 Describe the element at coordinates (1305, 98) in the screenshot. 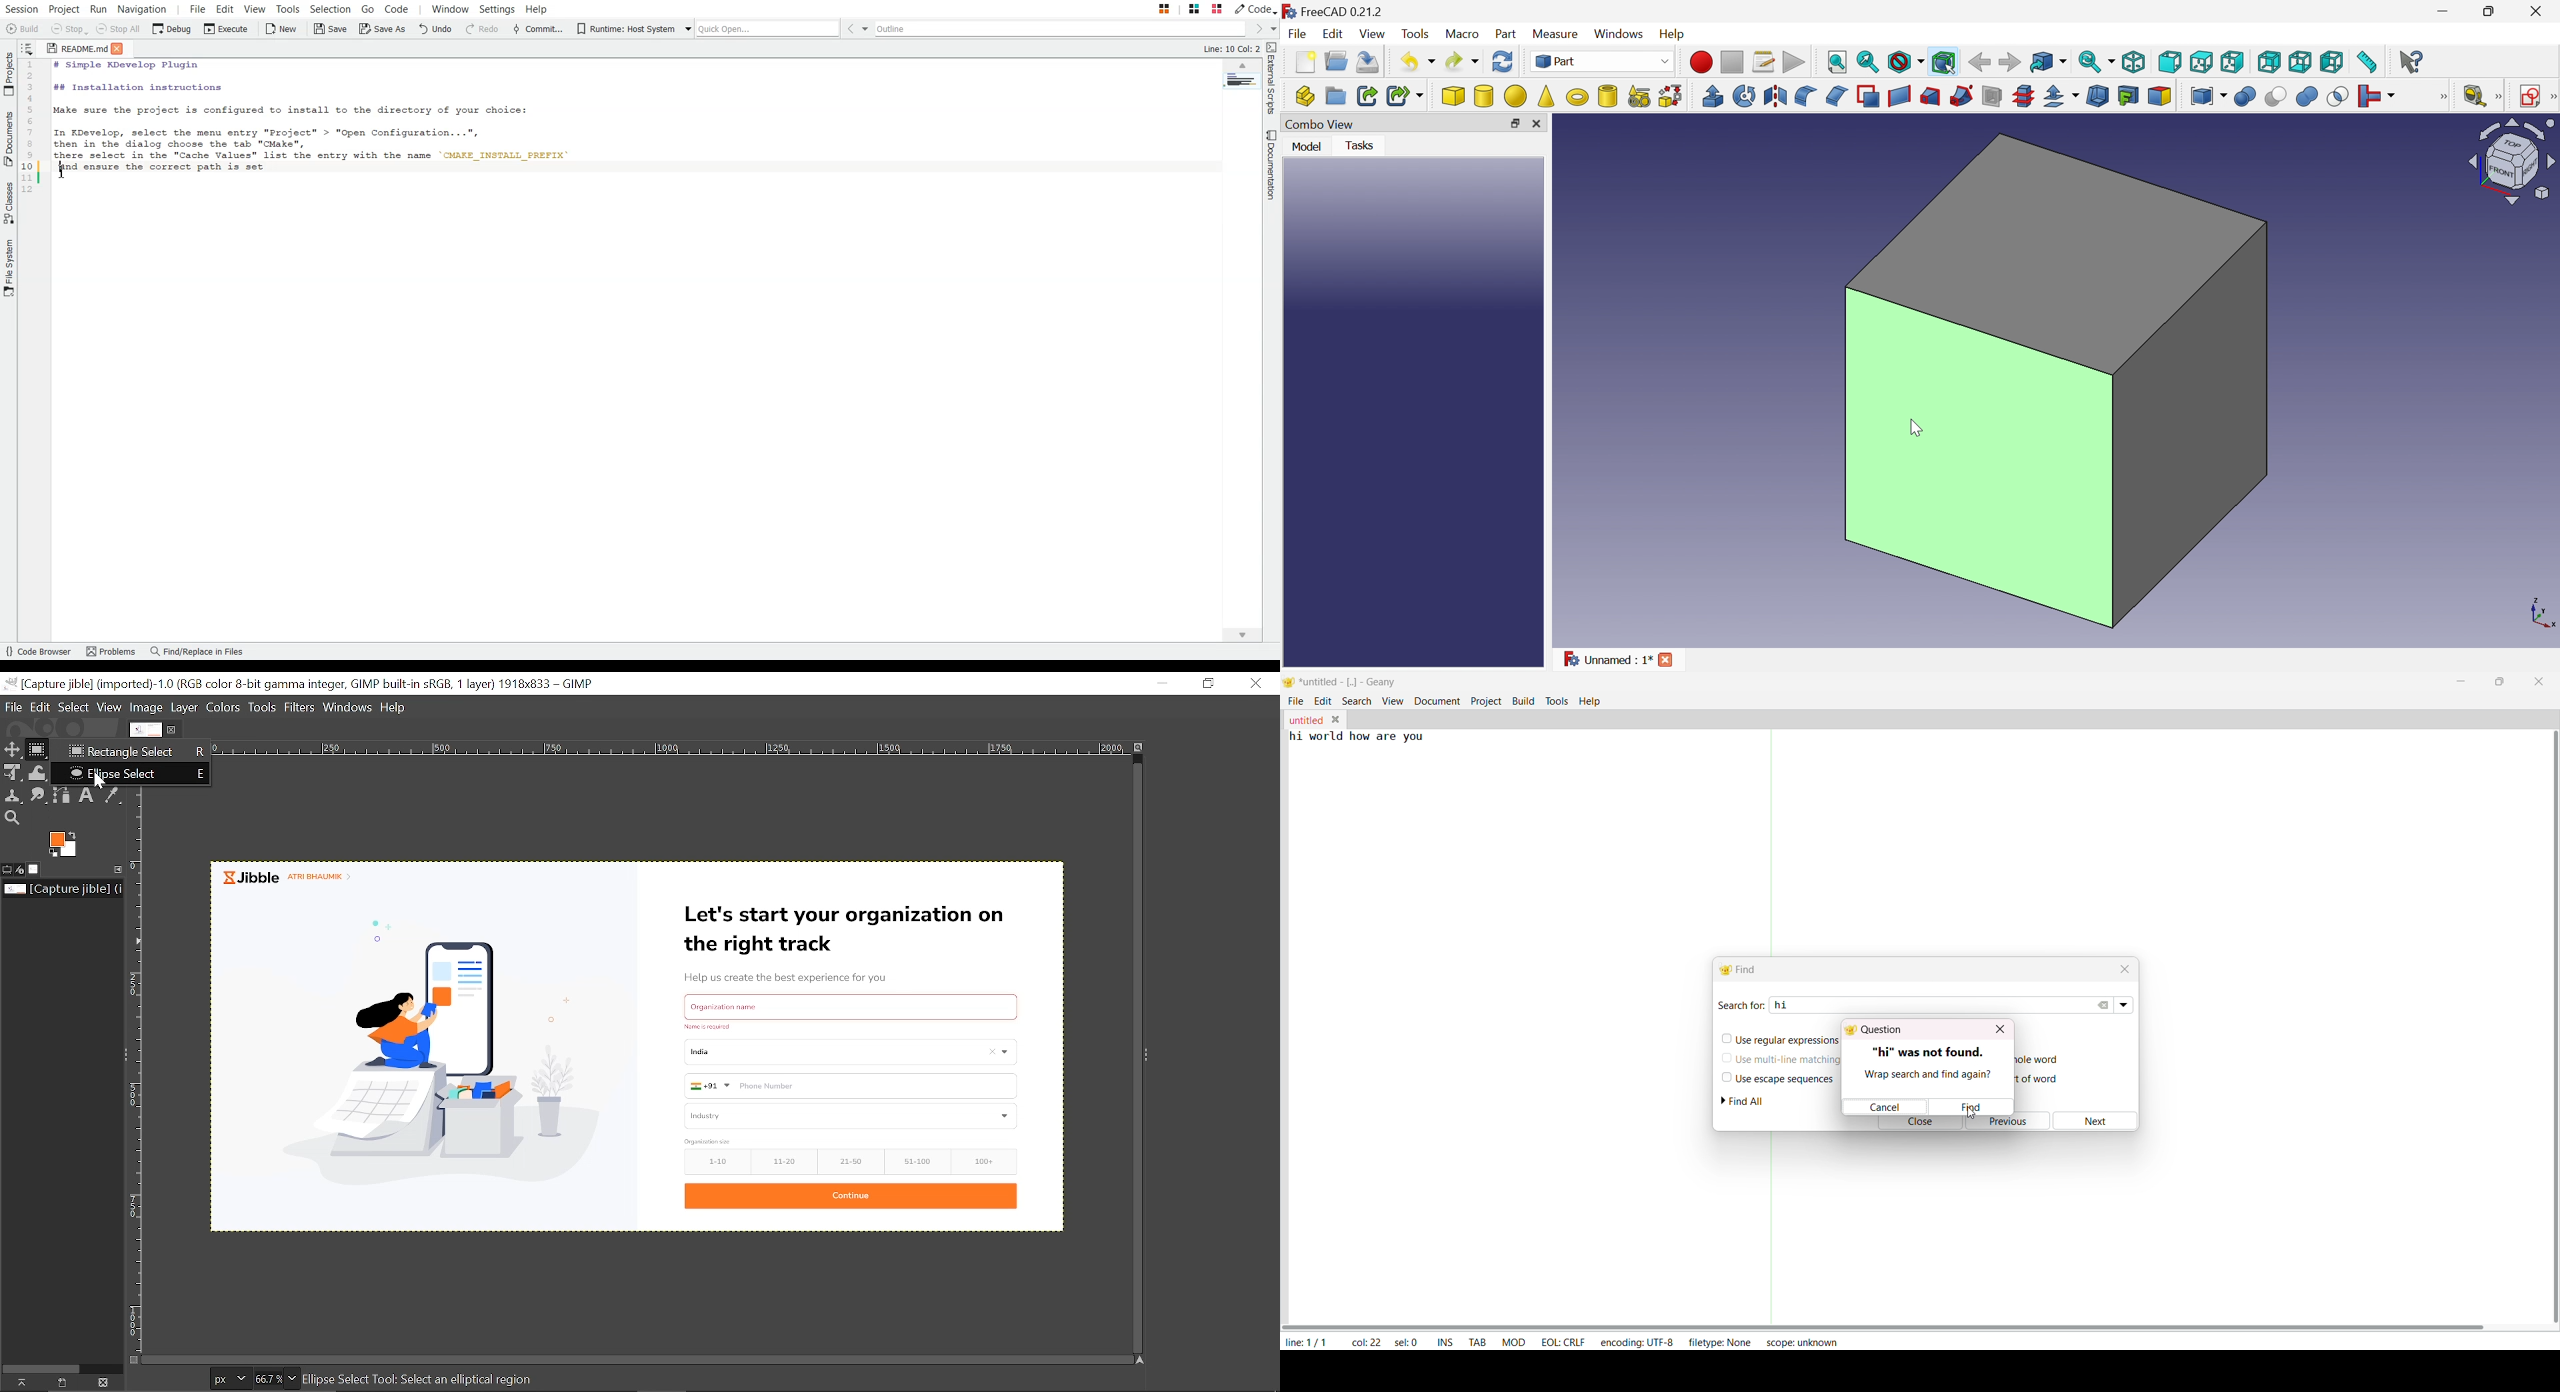

I see `Create part` at that location.